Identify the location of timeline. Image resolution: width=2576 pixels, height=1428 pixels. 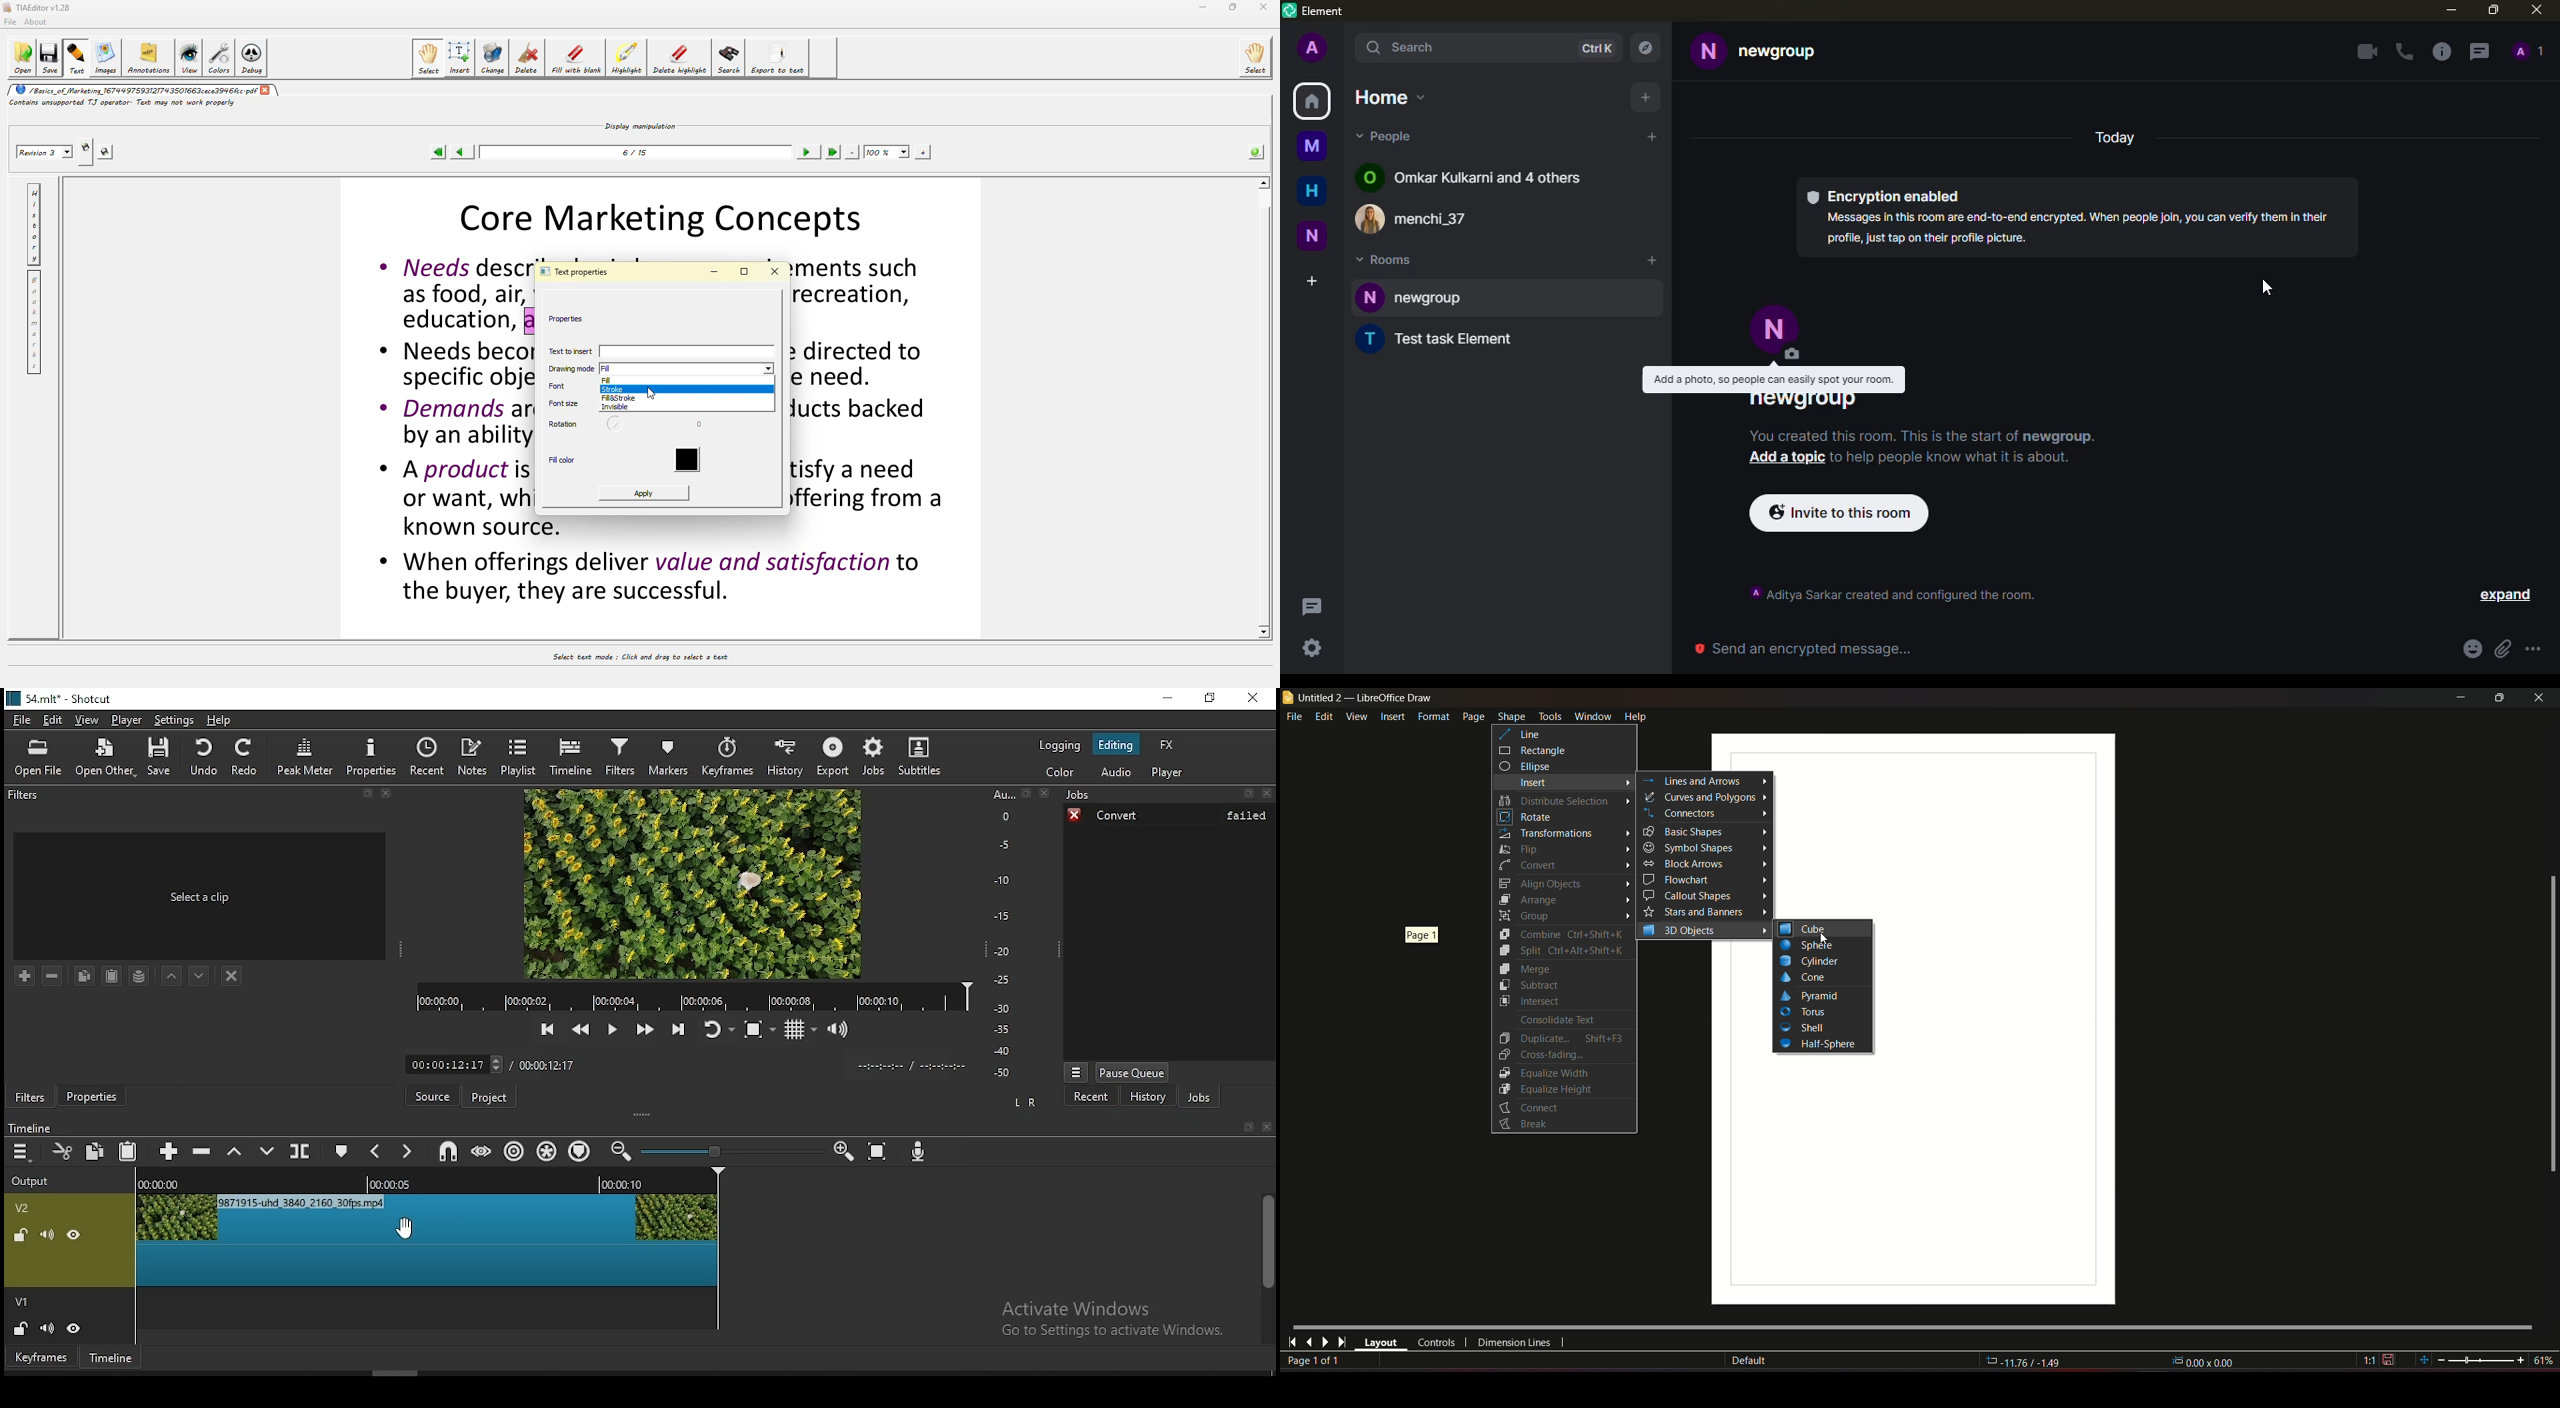
(111, 1356).